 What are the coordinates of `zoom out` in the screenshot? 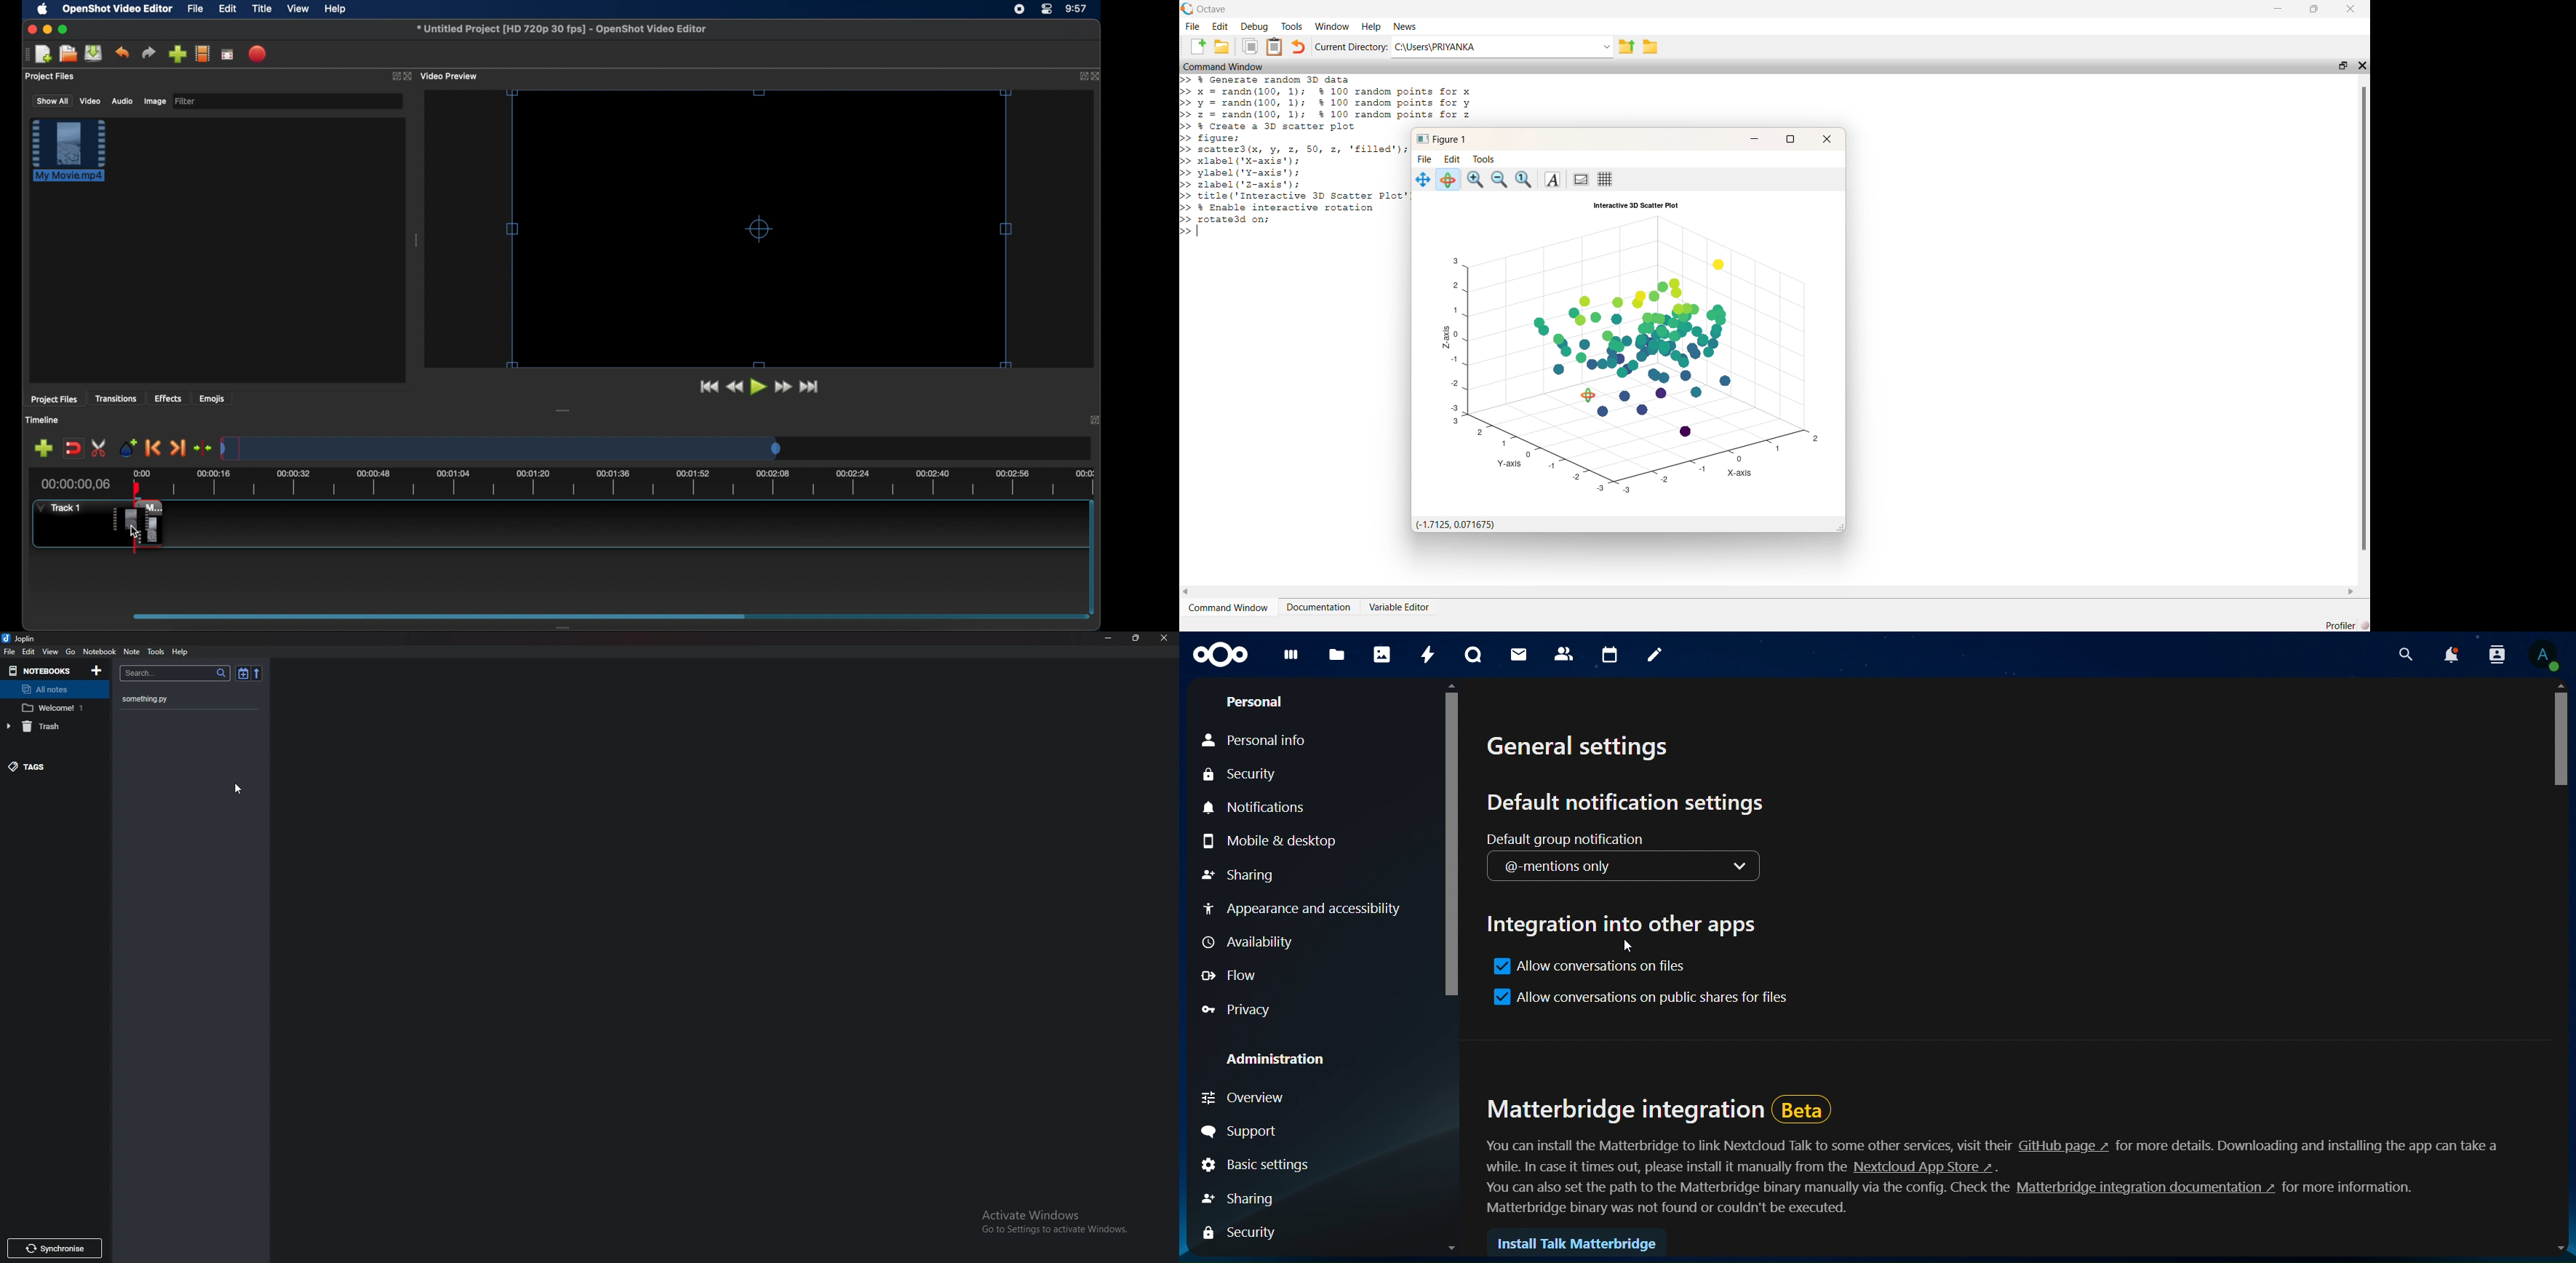 It's located at (1501, 181).